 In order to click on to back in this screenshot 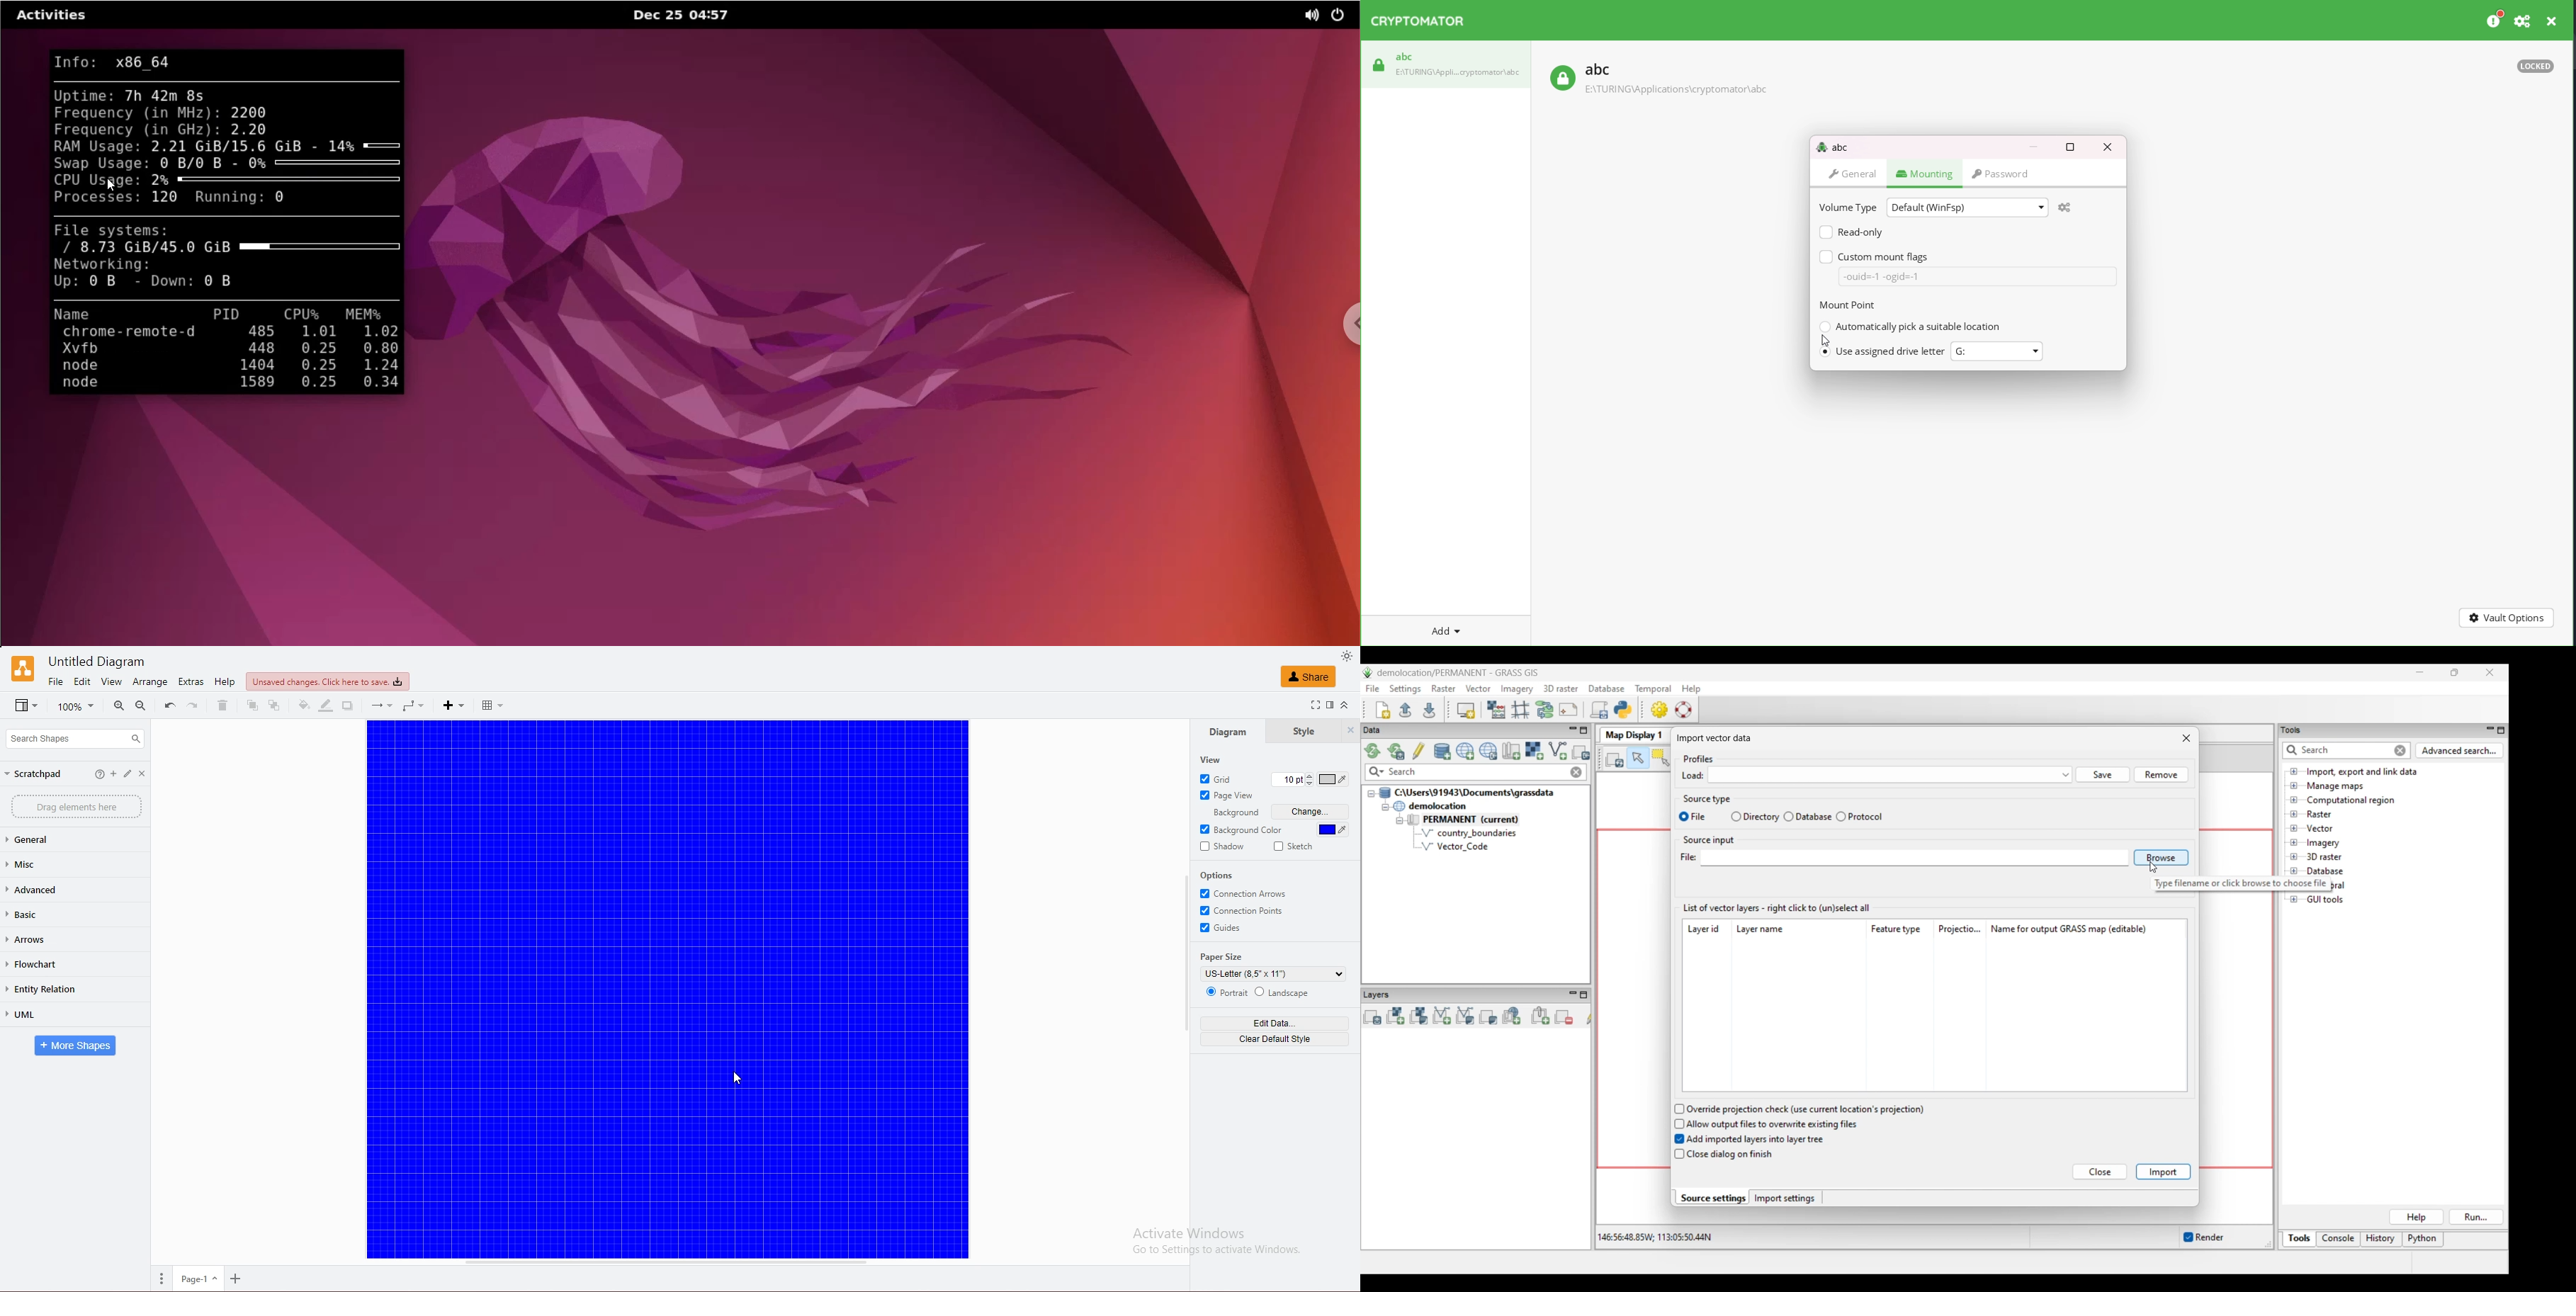, I will do `click(276, 706)`.